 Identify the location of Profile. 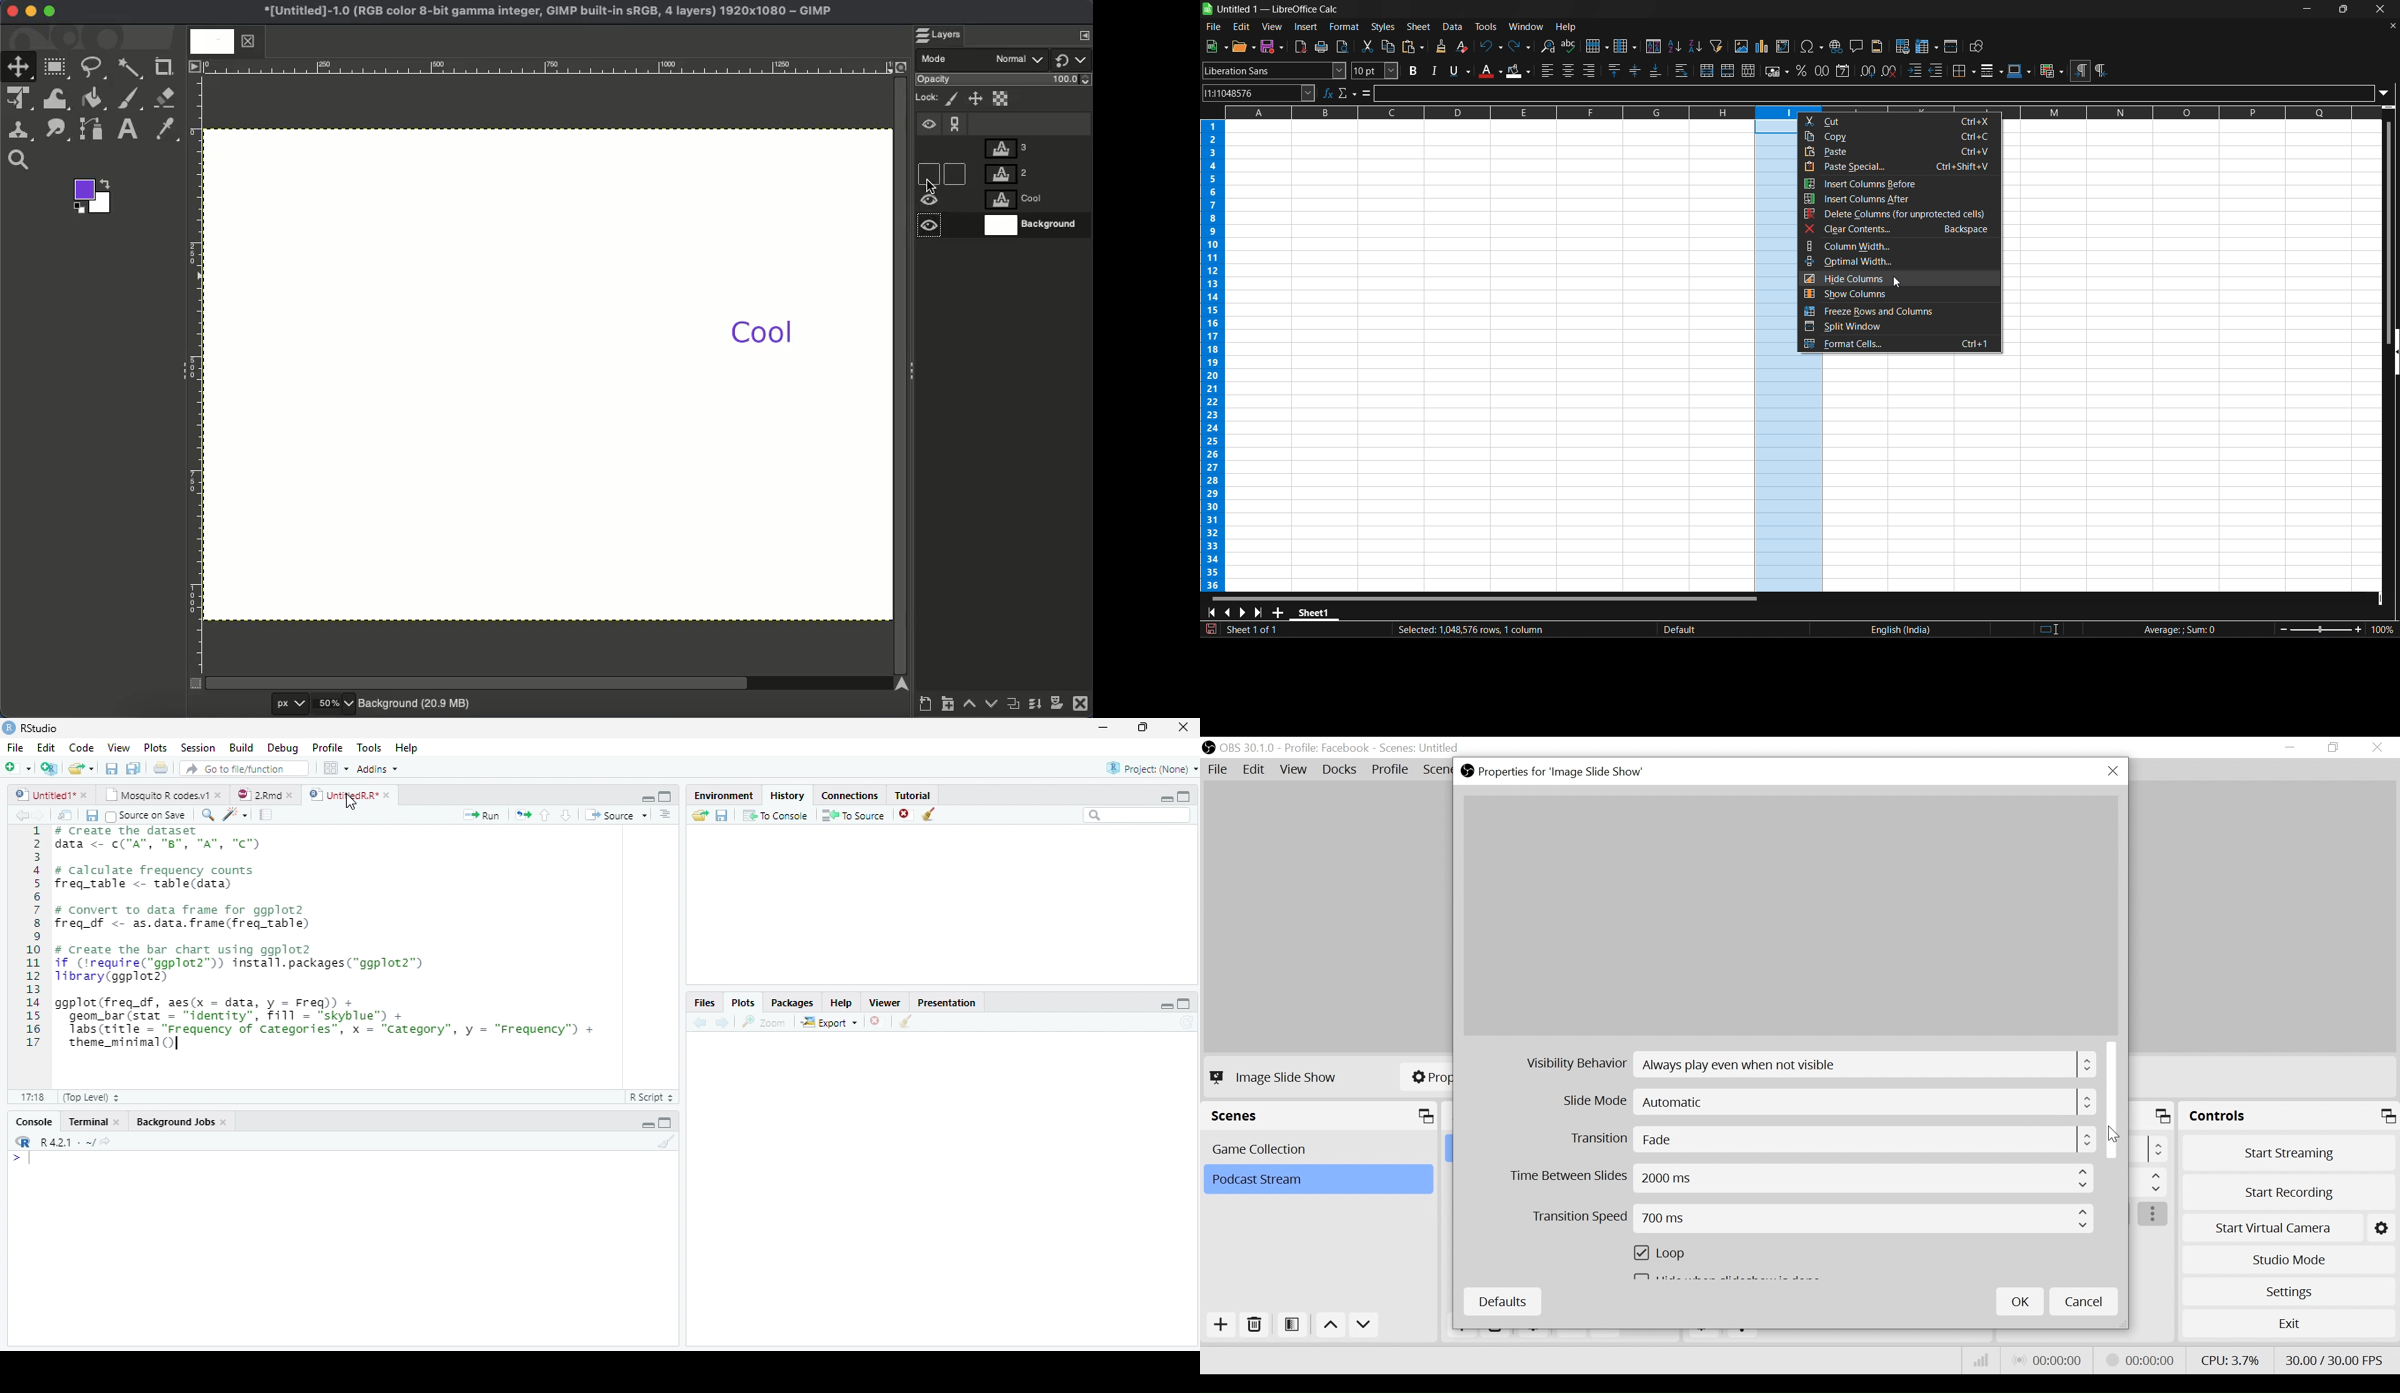
(327, 748).